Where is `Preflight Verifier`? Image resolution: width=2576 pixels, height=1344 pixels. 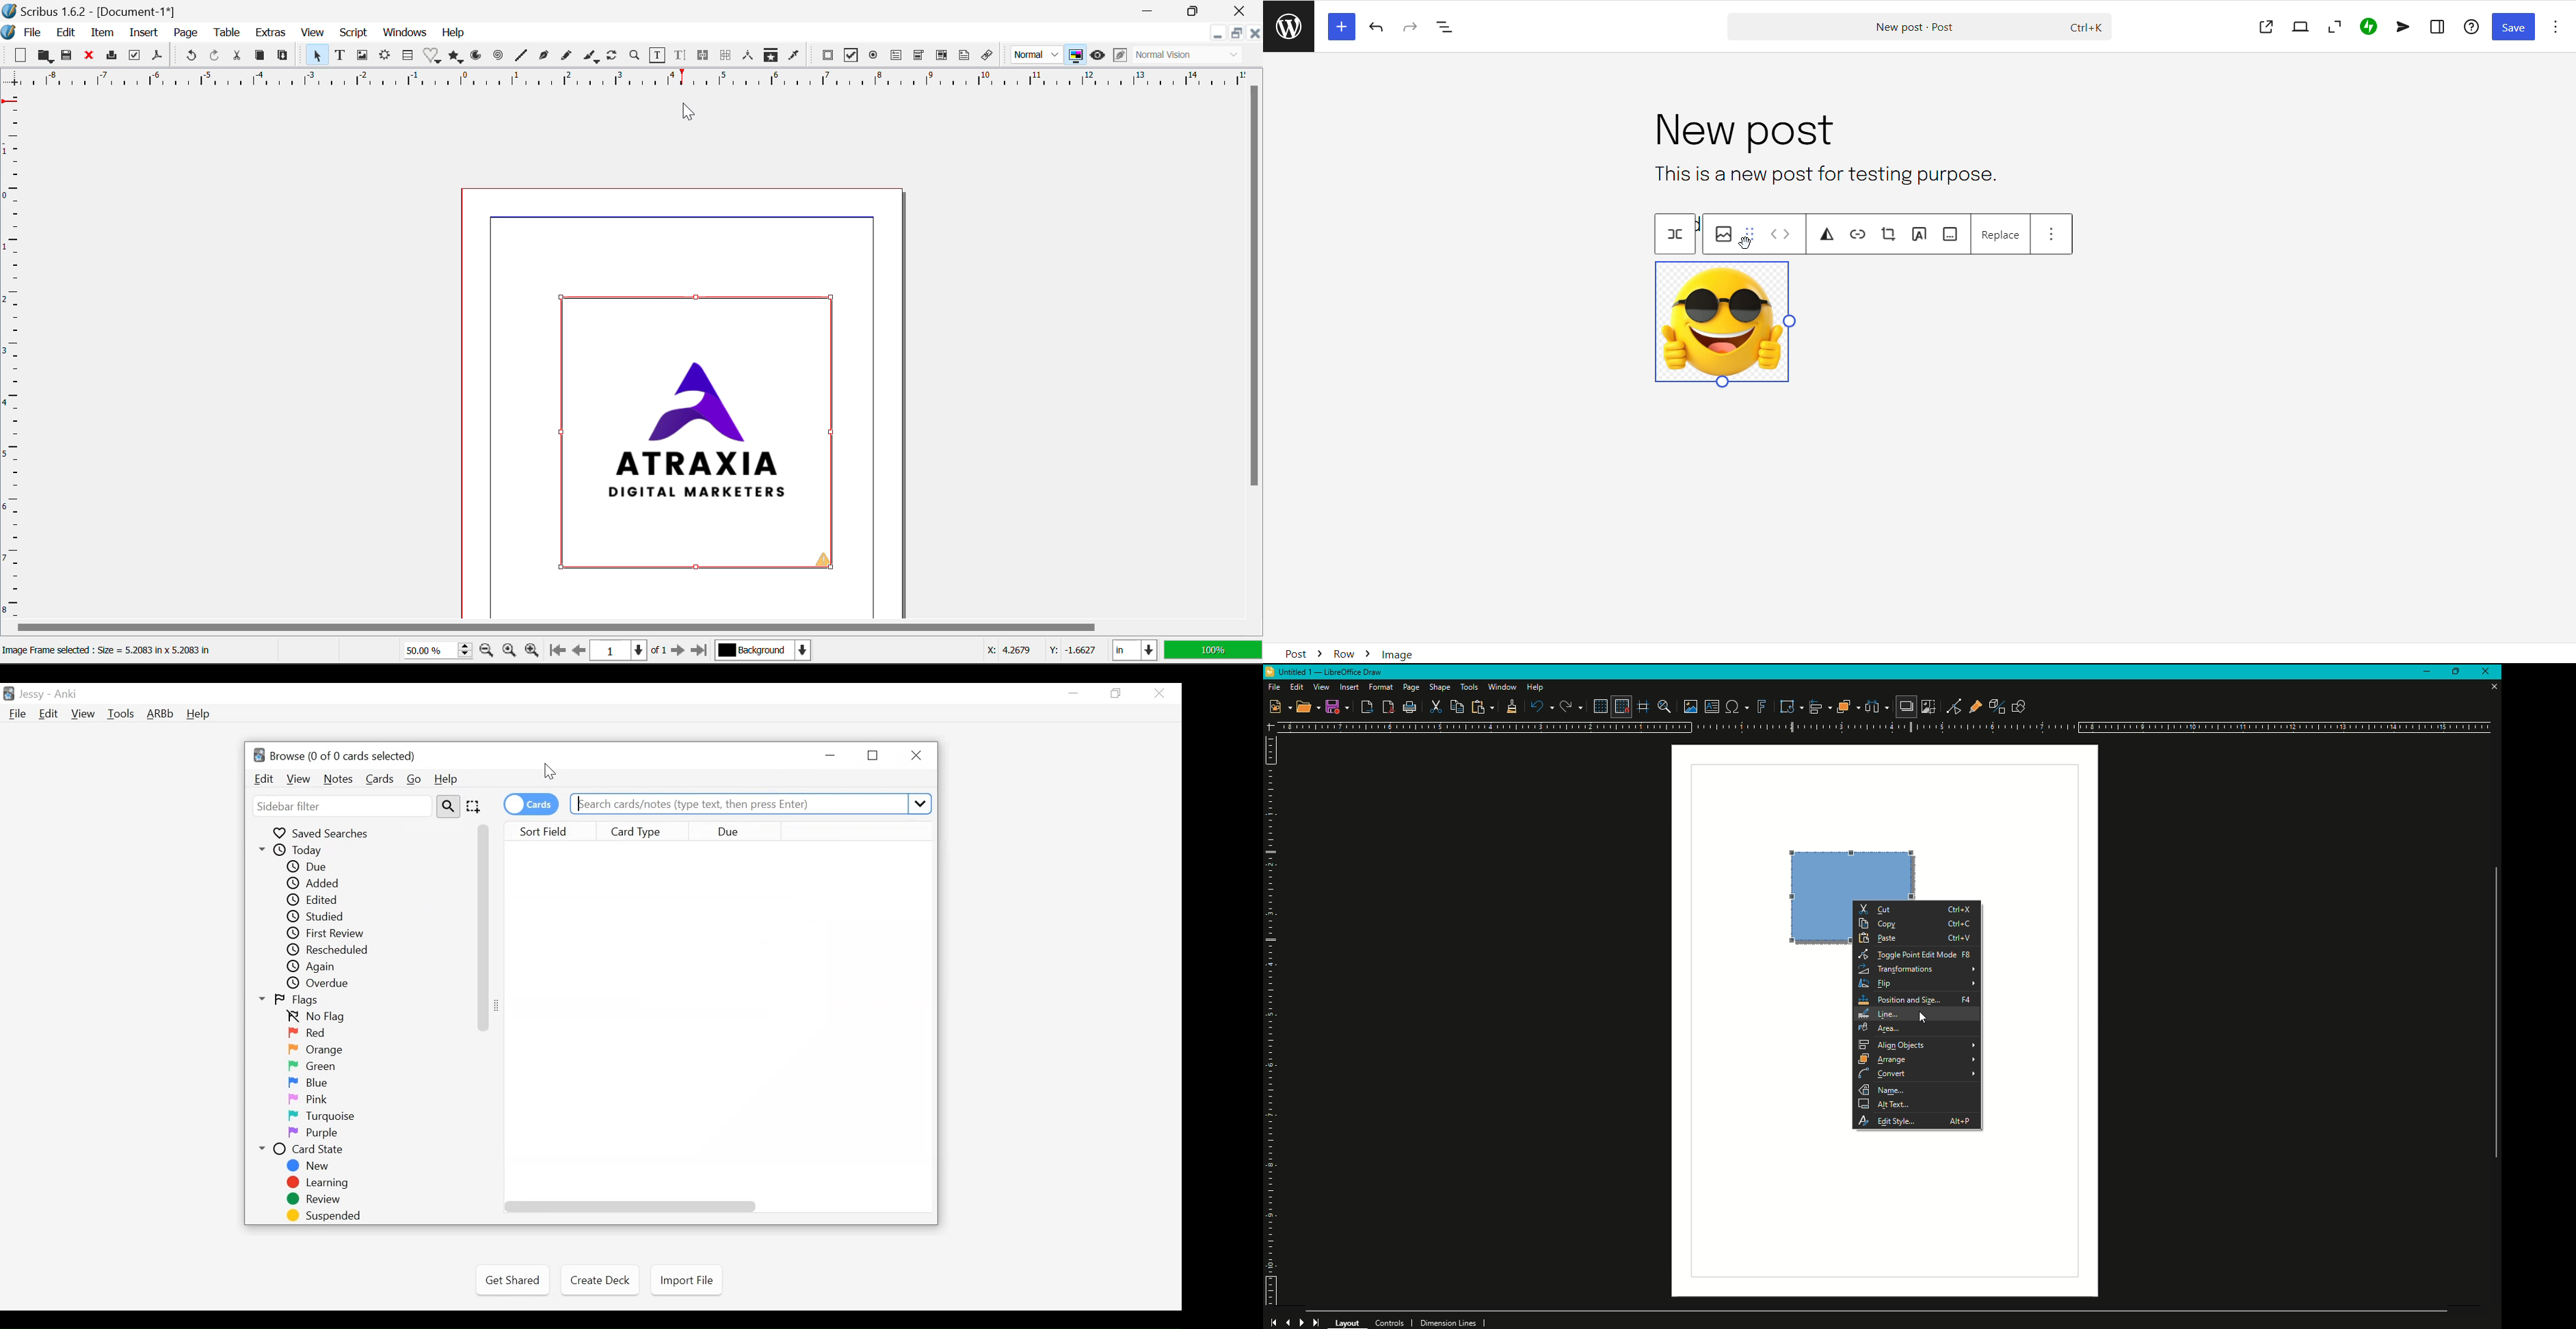
Preflight Verifier is located at coordinates (135, 55).